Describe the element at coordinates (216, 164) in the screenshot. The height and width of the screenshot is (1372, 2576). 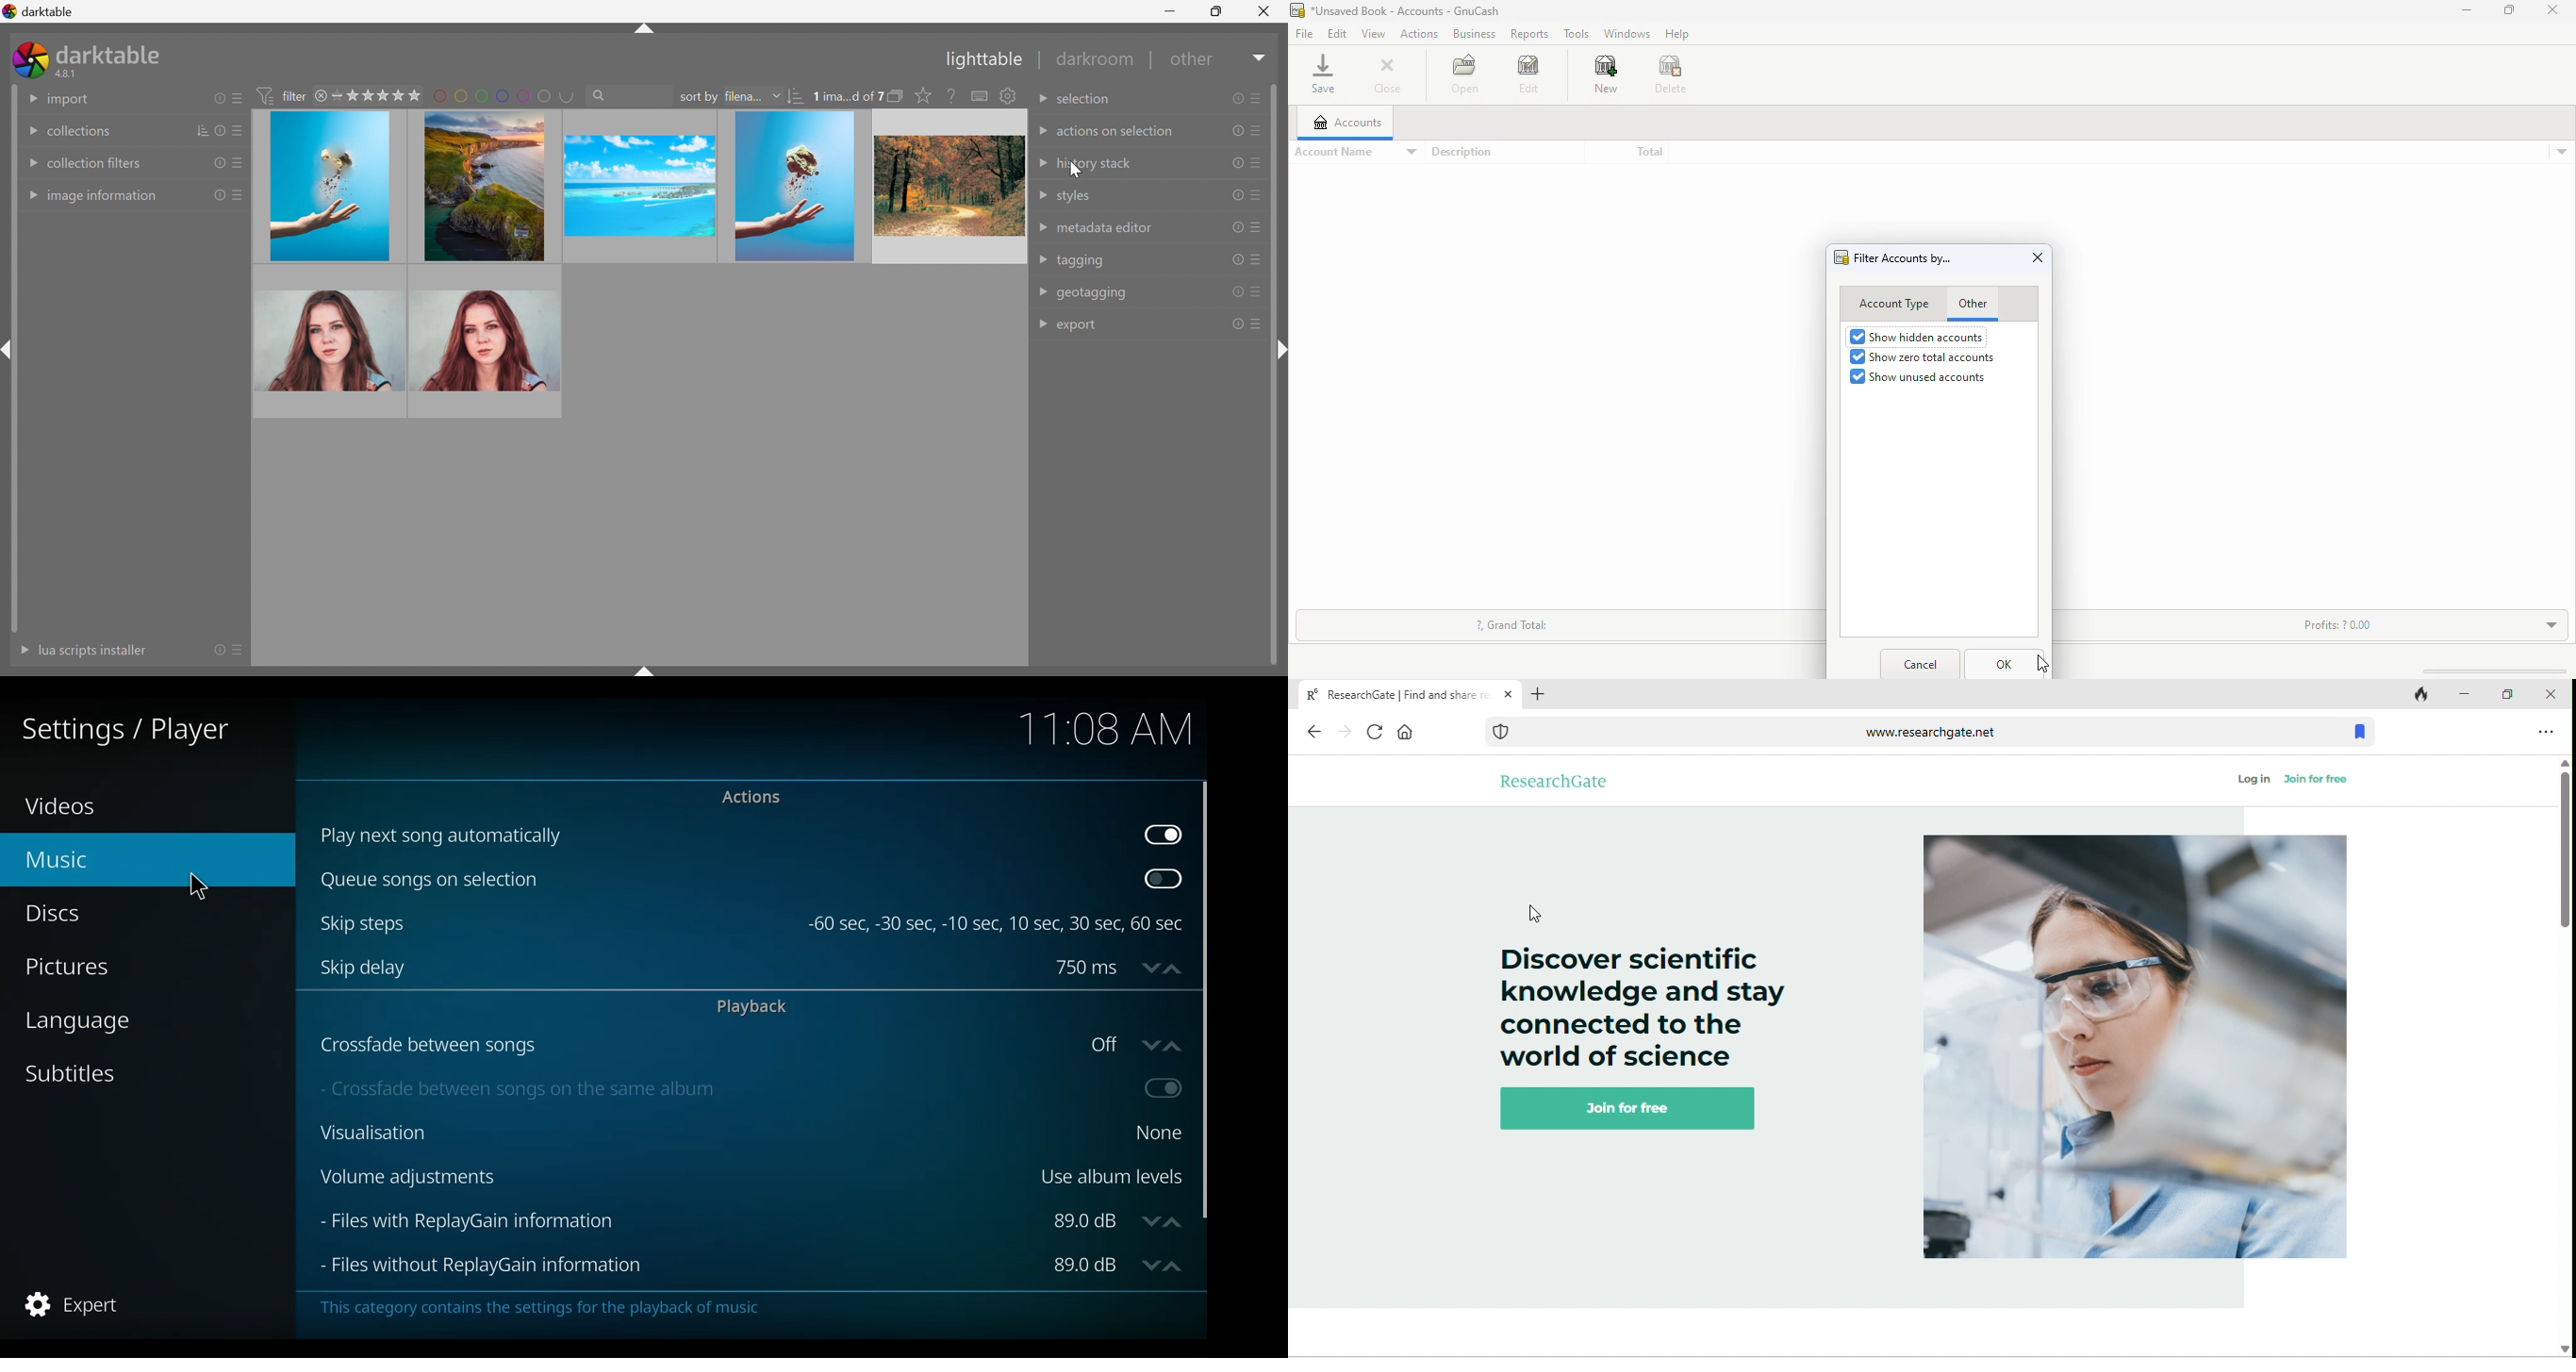
I see `reset` at that location.